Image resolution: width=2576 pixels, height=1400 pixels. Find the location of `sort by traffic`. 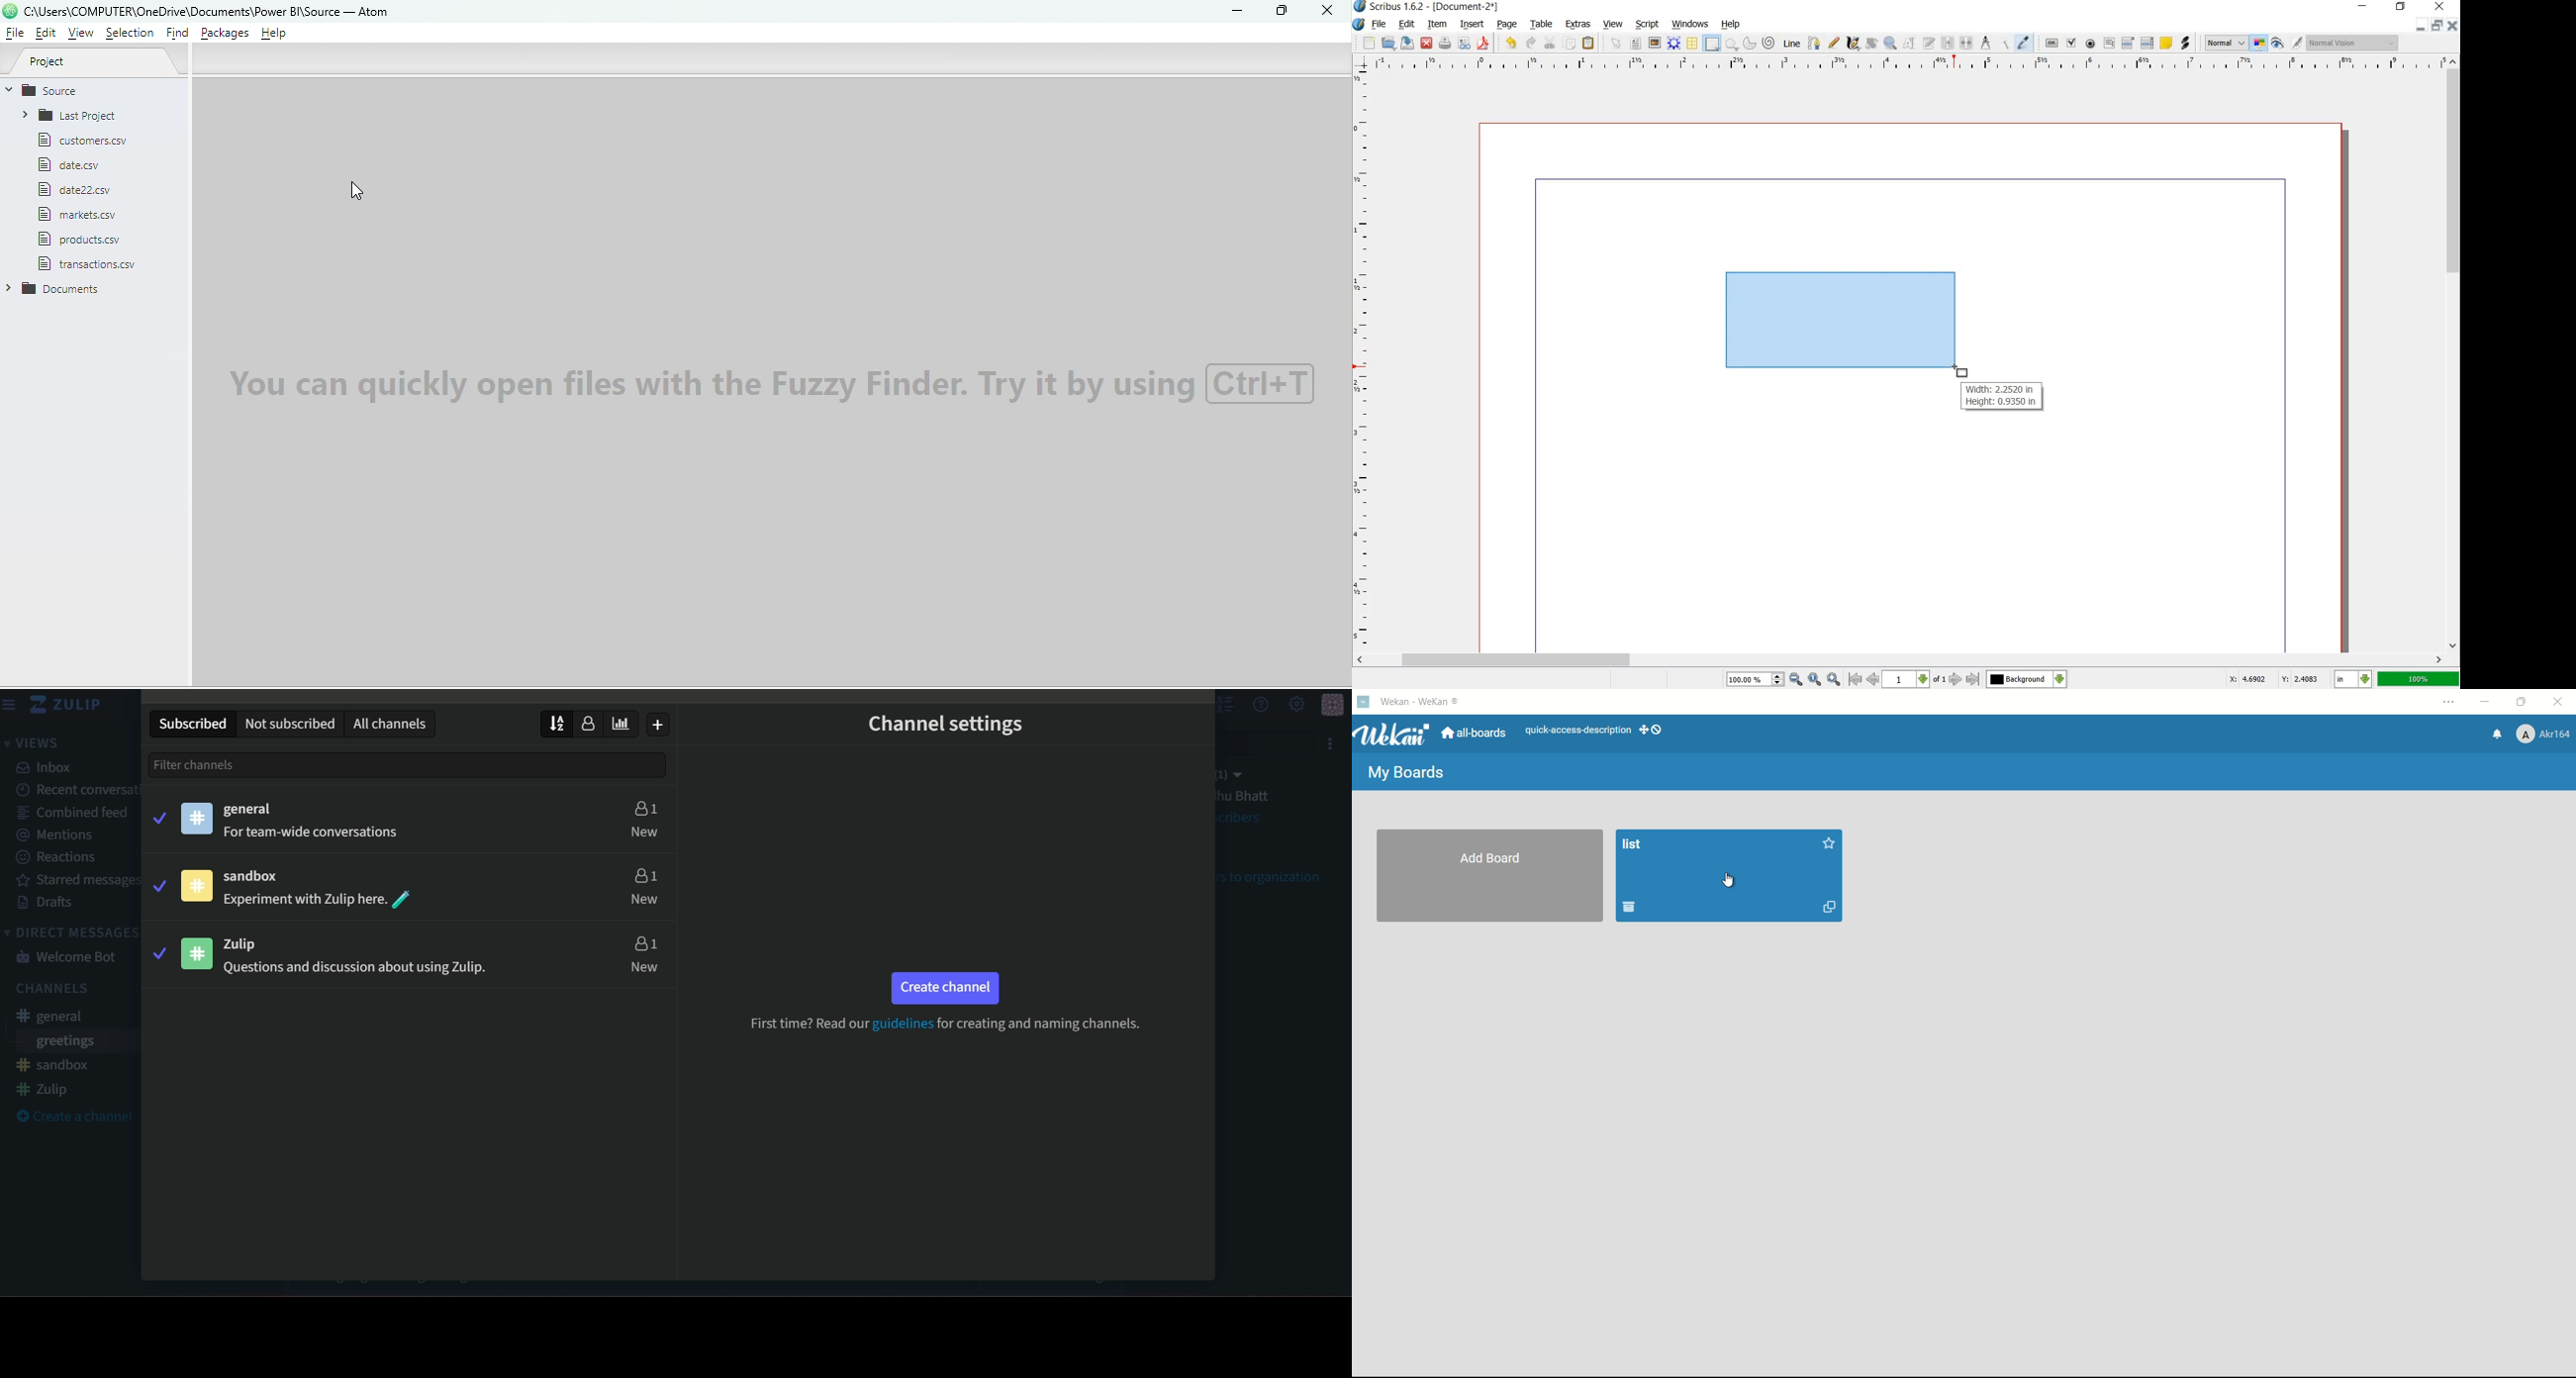

sort by traffic is located at coordinates (621, 723).